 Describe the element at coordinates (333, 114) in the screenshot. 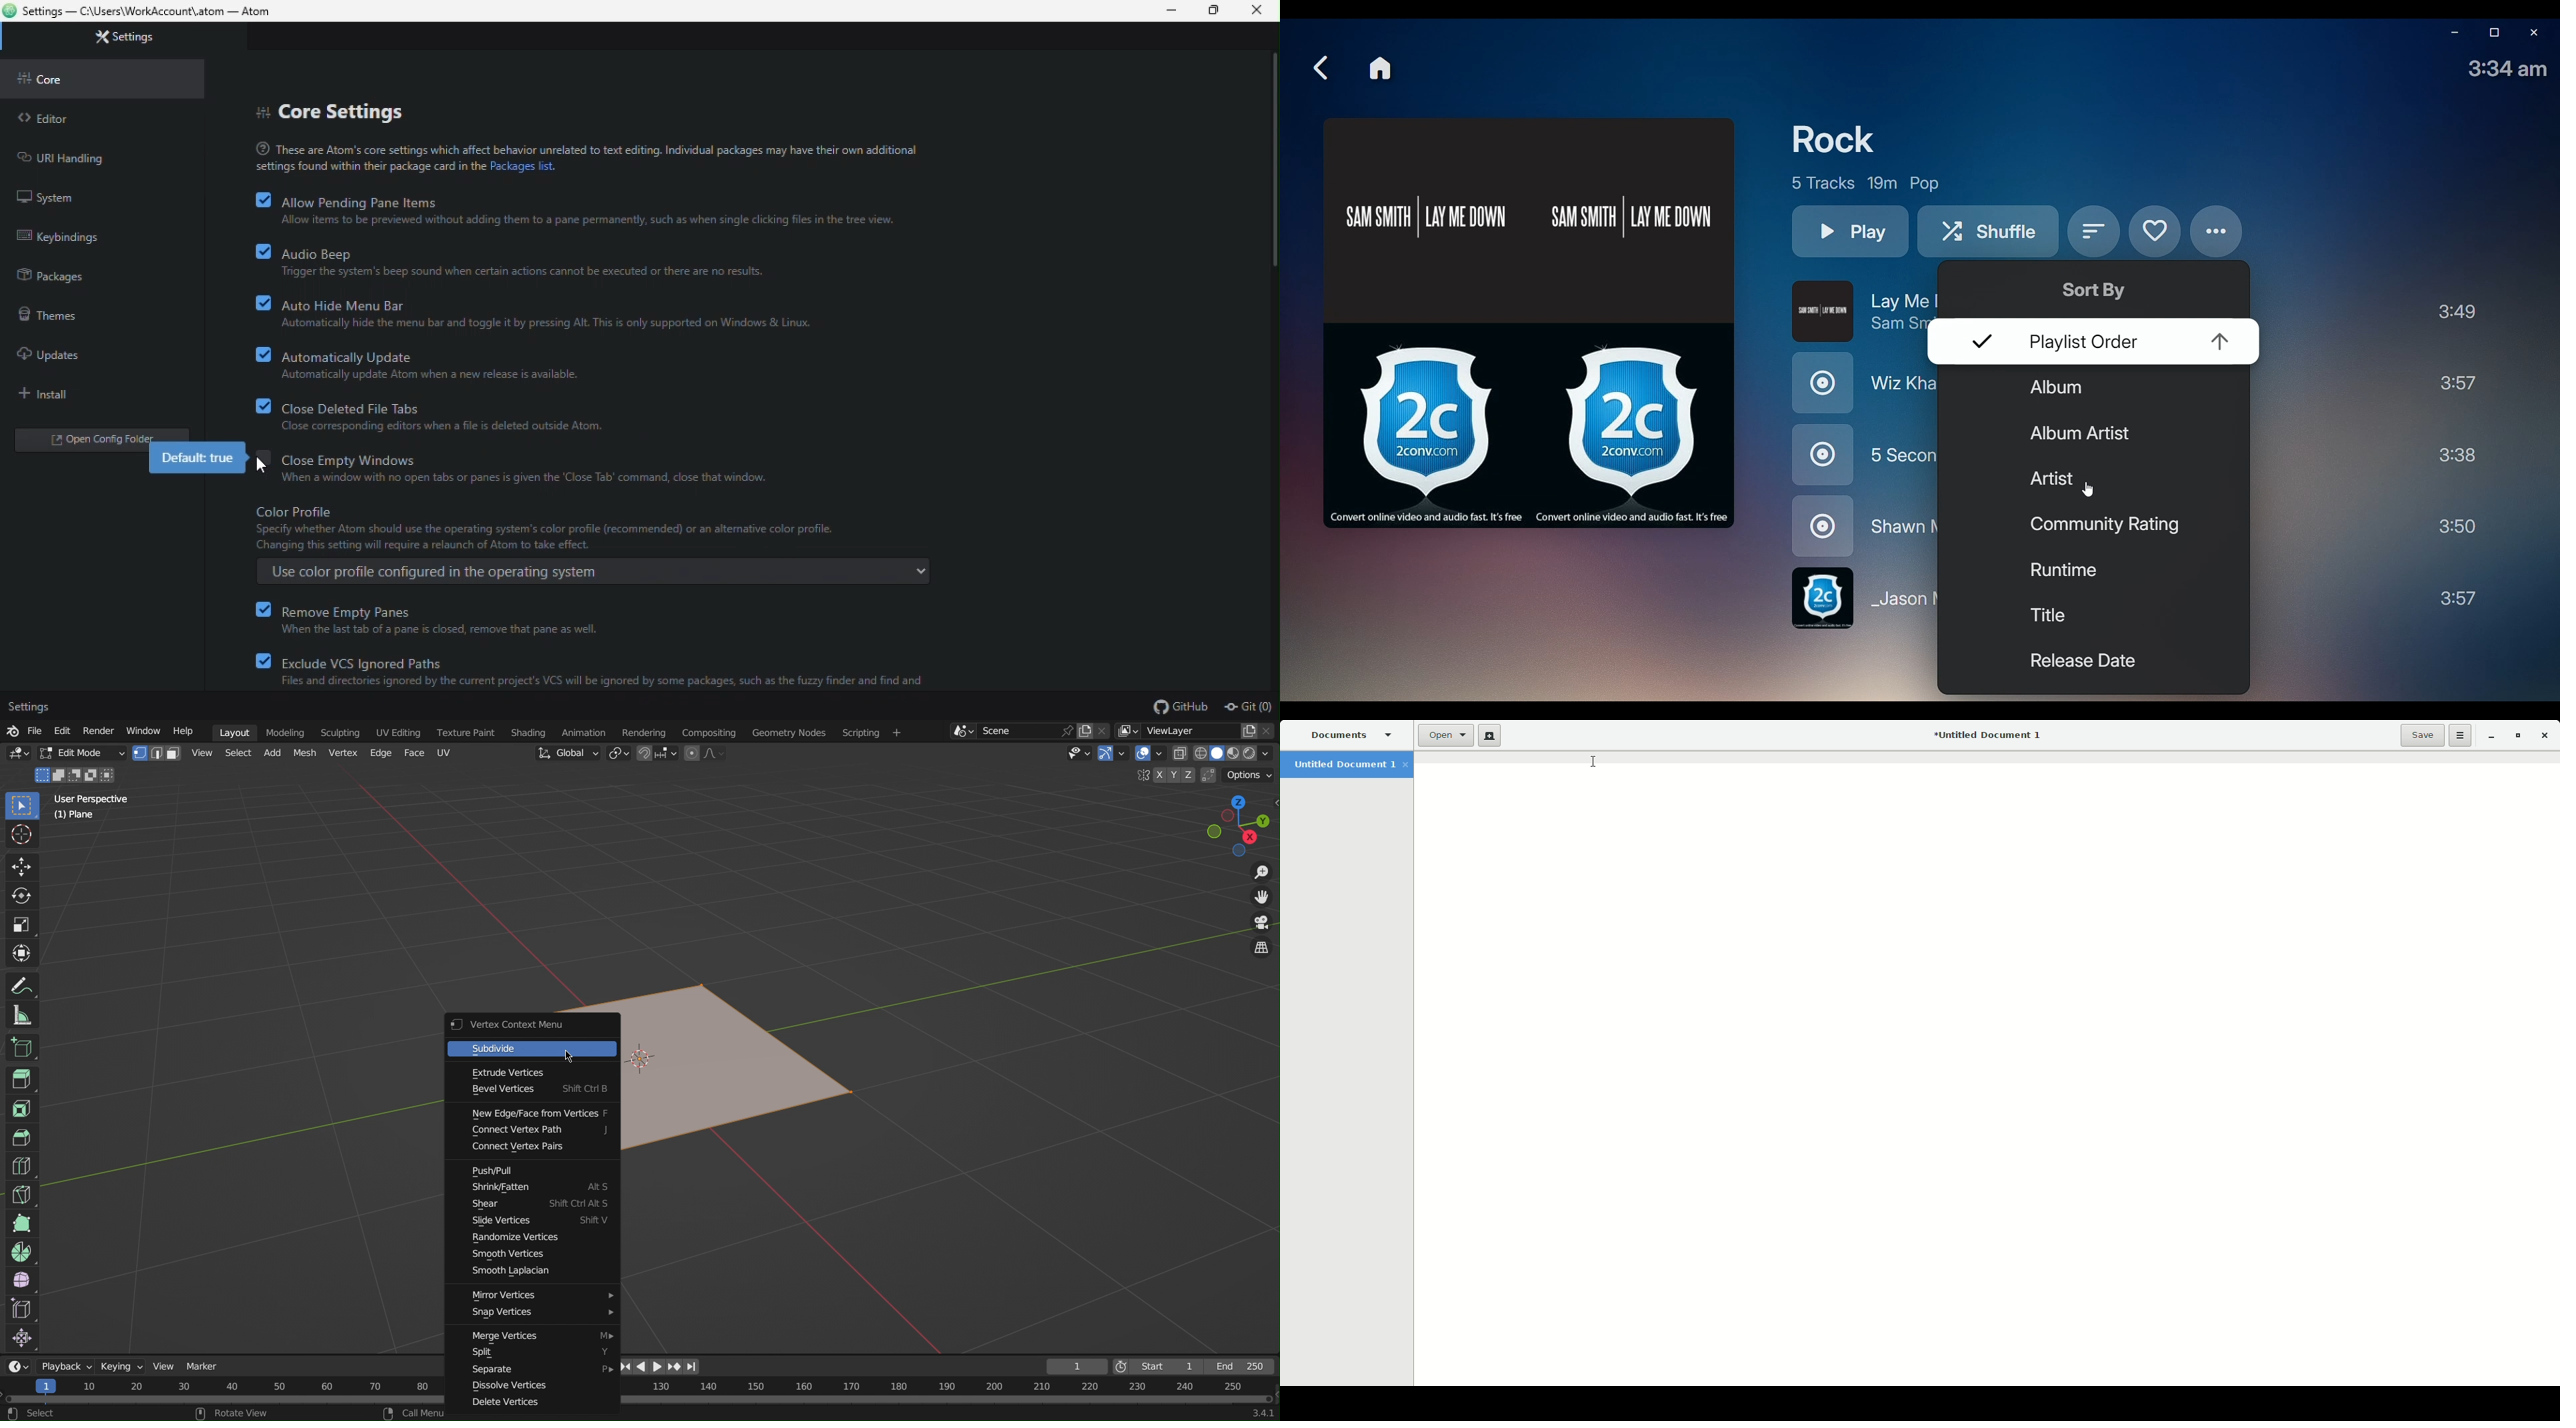

I see `core settings` at that location.